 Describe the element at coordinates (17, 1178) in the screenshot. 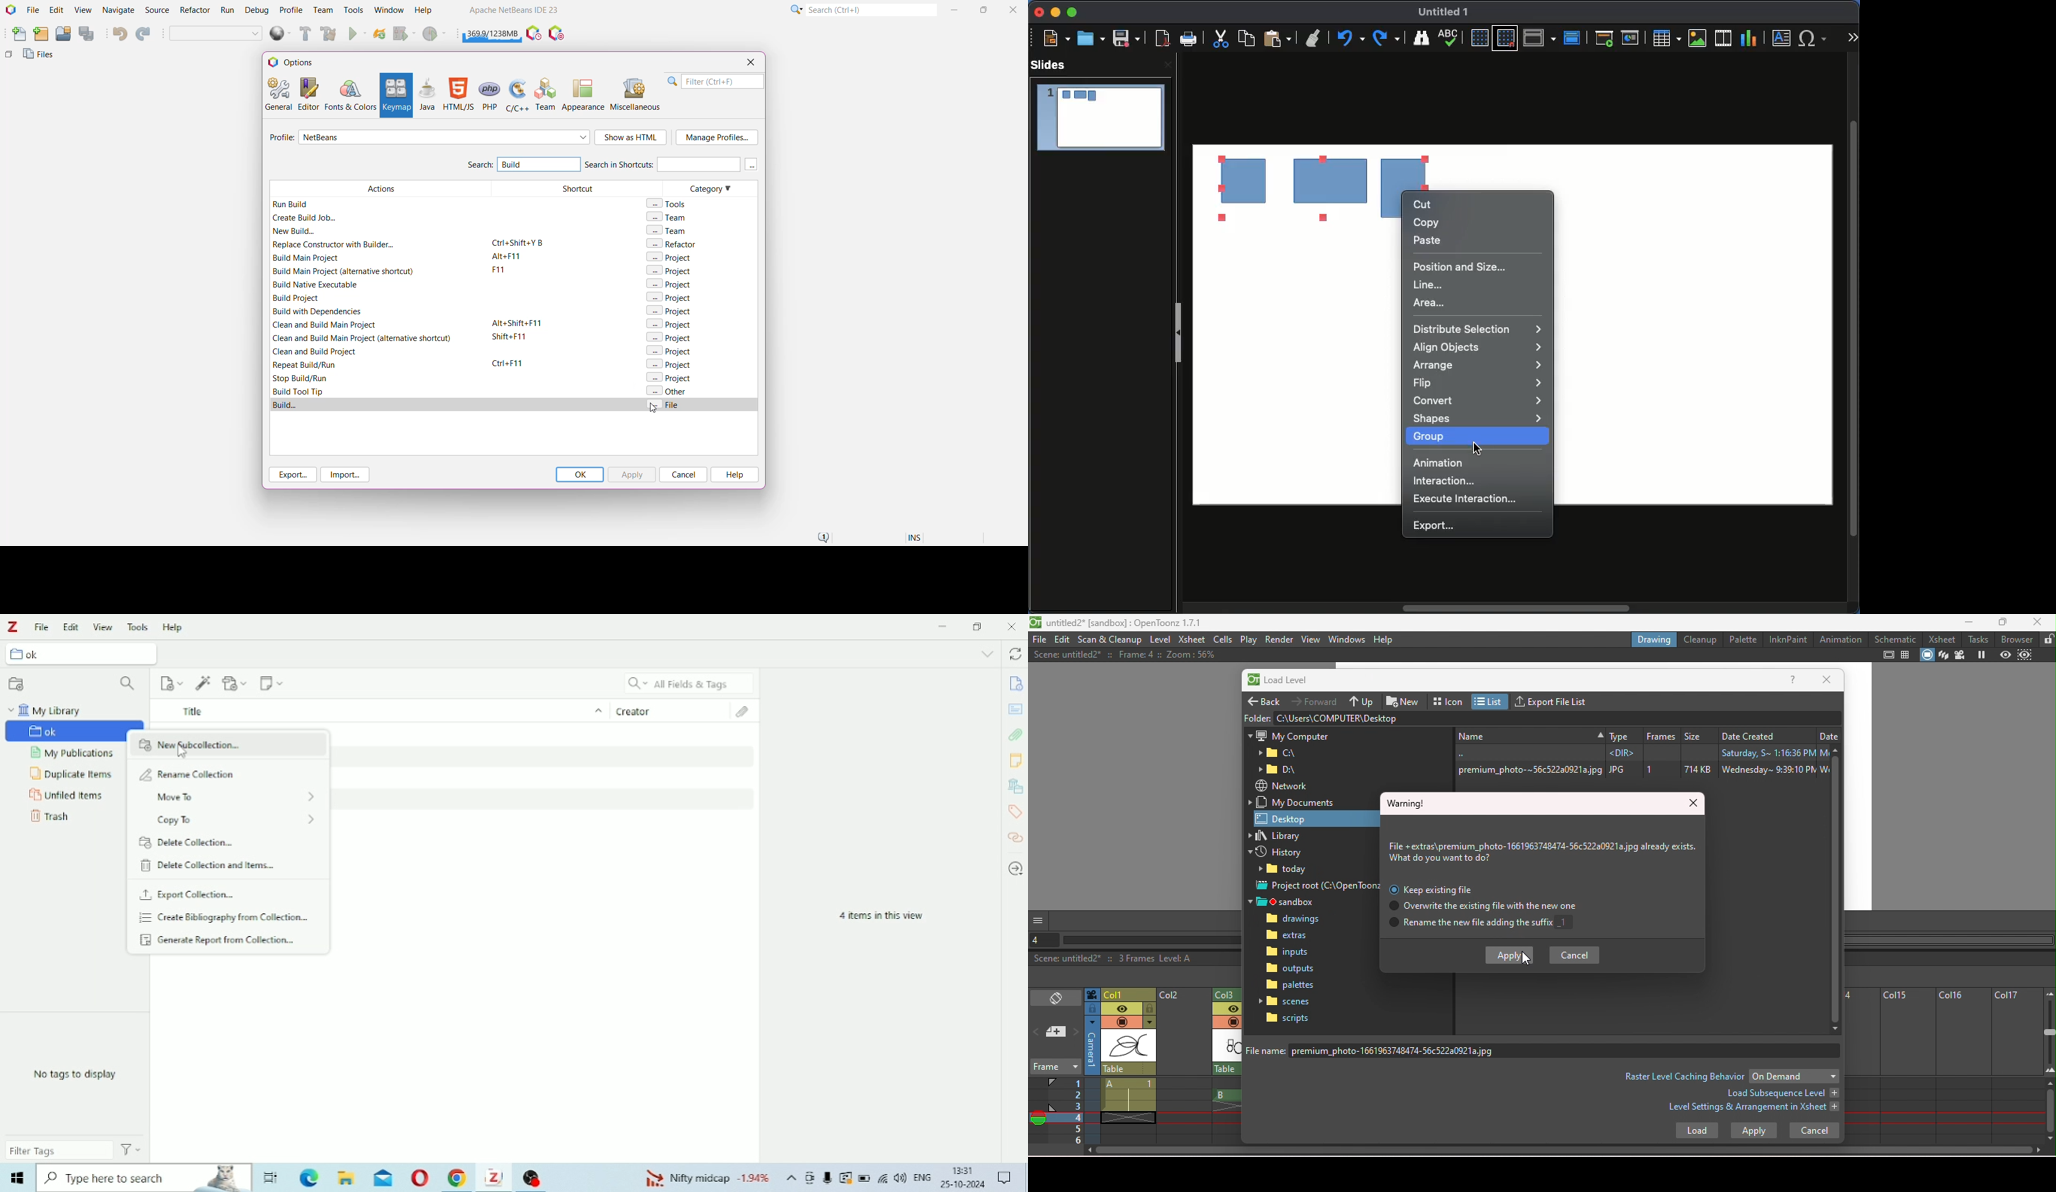

I see `Windows` at that location.